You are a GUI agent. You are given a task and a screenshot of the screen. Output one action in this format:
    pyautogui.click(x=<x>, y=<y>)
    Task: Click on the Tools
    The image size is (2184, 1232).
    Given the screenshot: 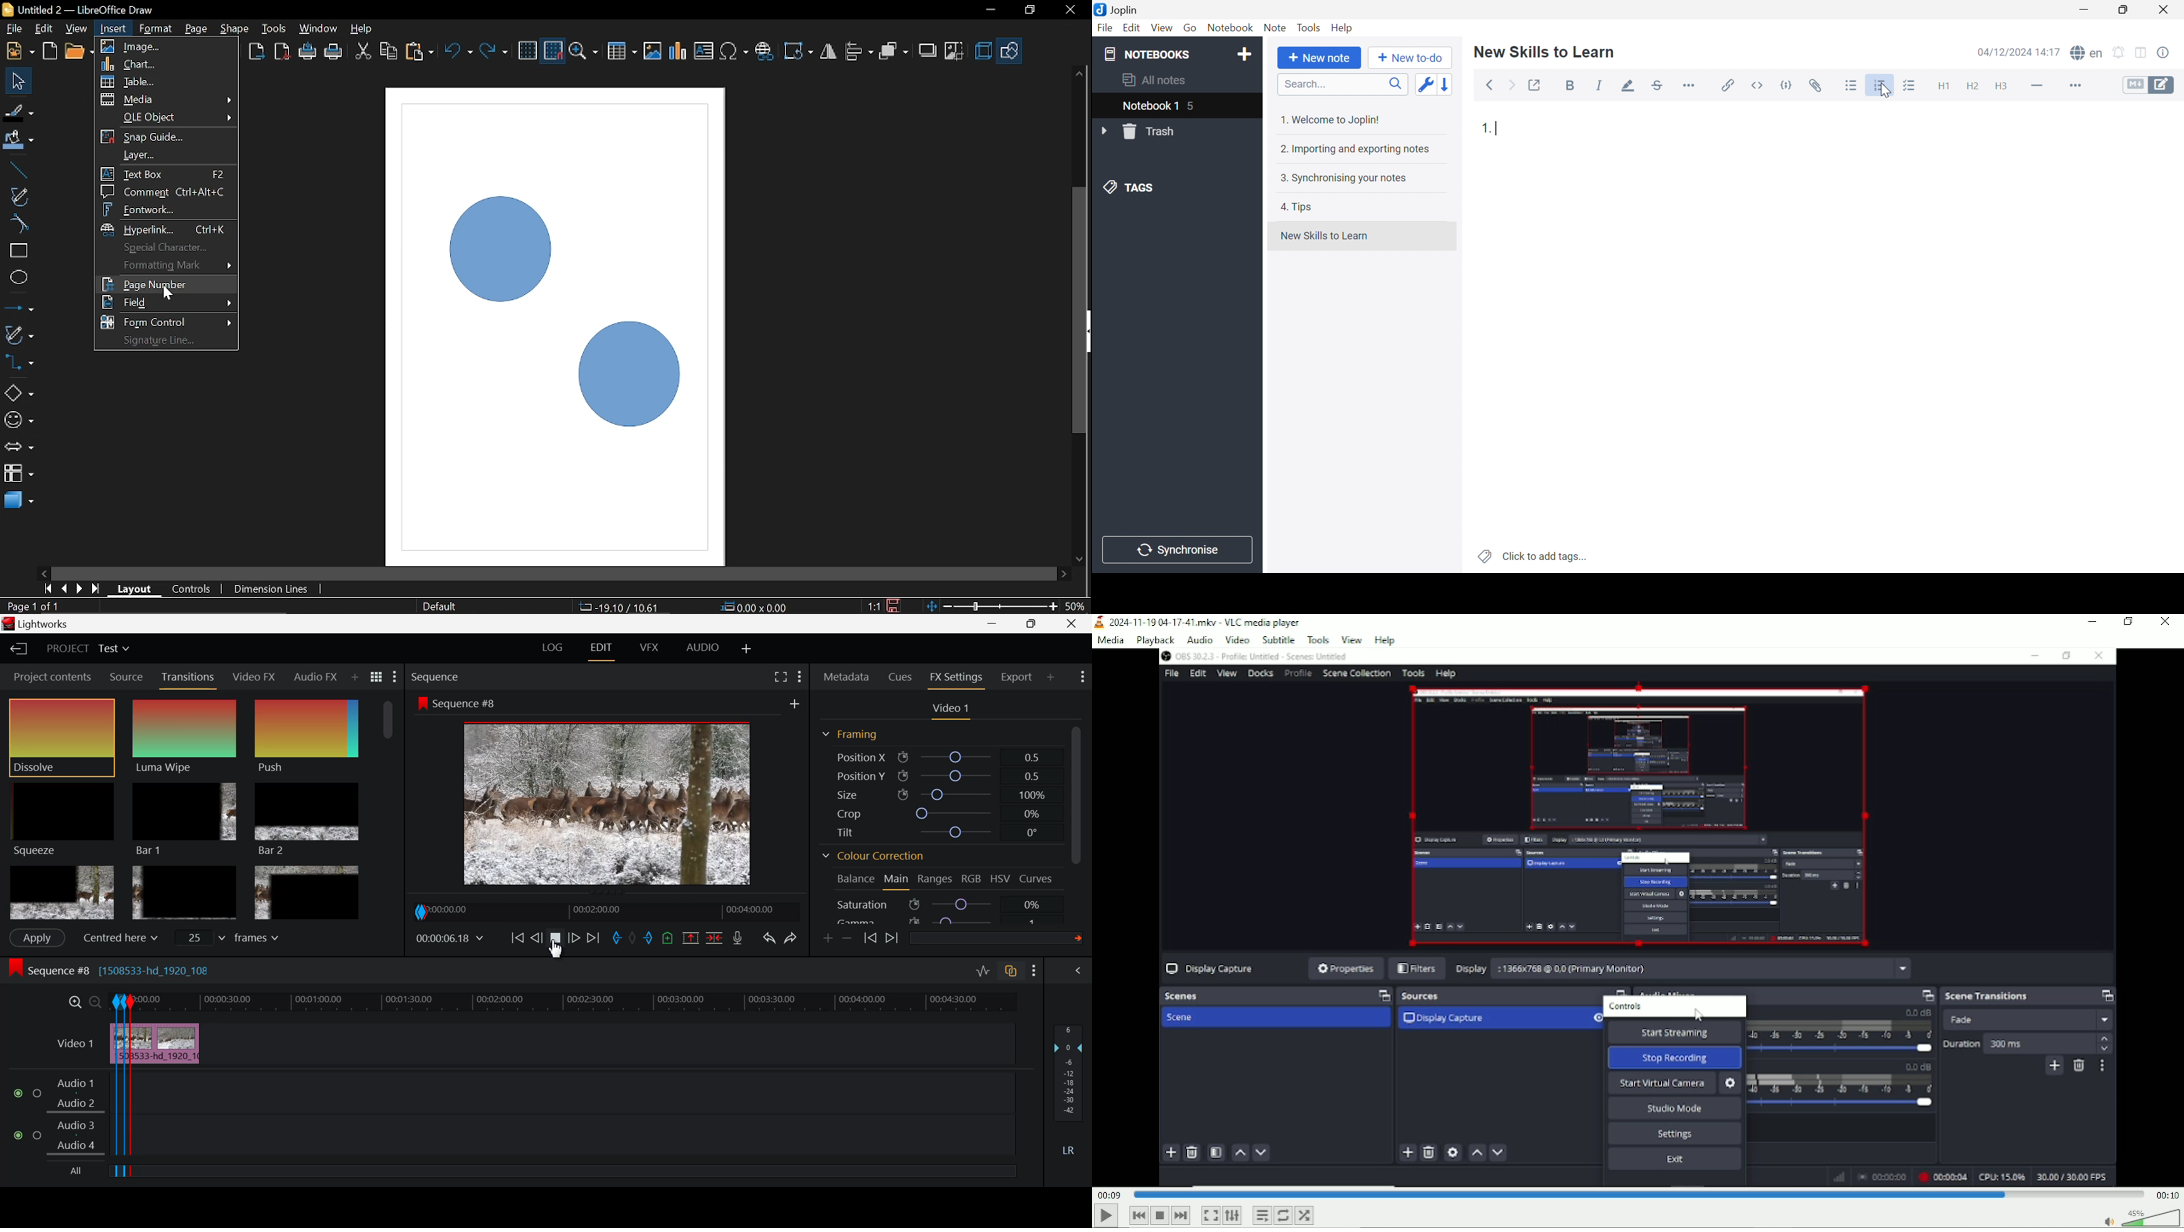 What is the action you would take?
    pyautogui.click(x=275, y=27)
    